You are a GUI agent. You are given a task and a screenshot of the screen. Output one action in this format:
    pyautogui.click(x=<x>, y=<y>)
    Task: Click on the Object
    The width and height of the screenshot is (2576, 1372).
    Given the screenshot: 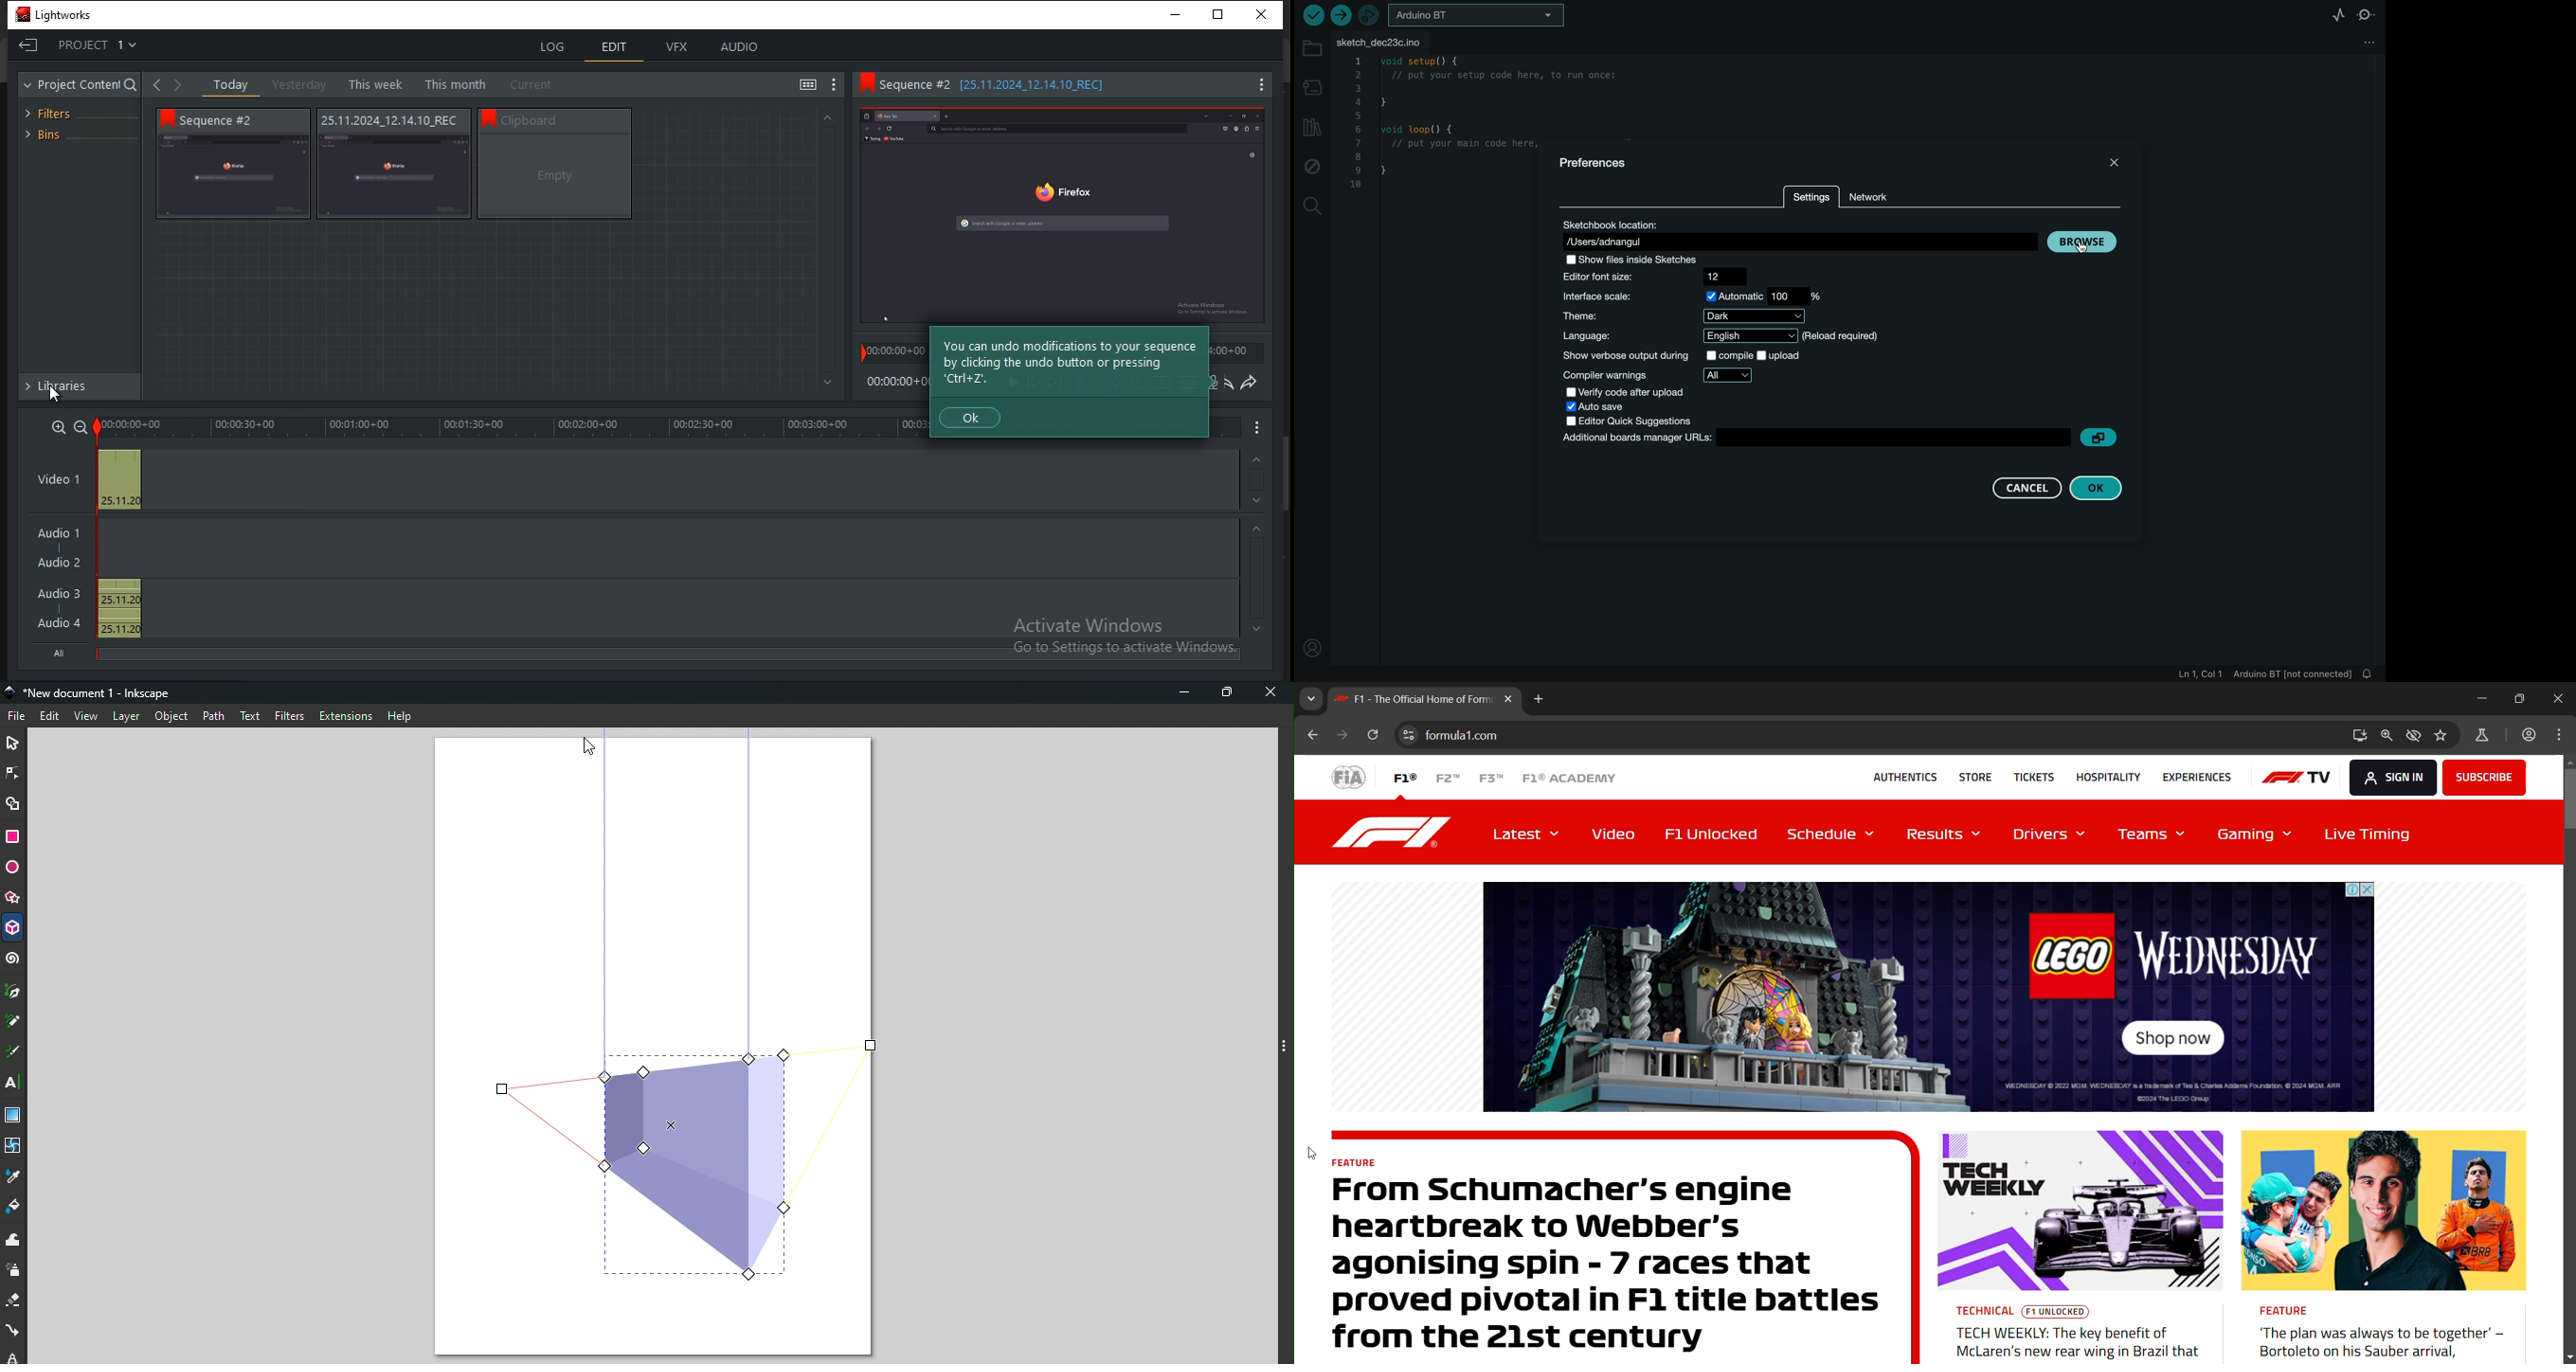 What is the action you would take?
    pyautogui.click(x=664, y=1158)
    